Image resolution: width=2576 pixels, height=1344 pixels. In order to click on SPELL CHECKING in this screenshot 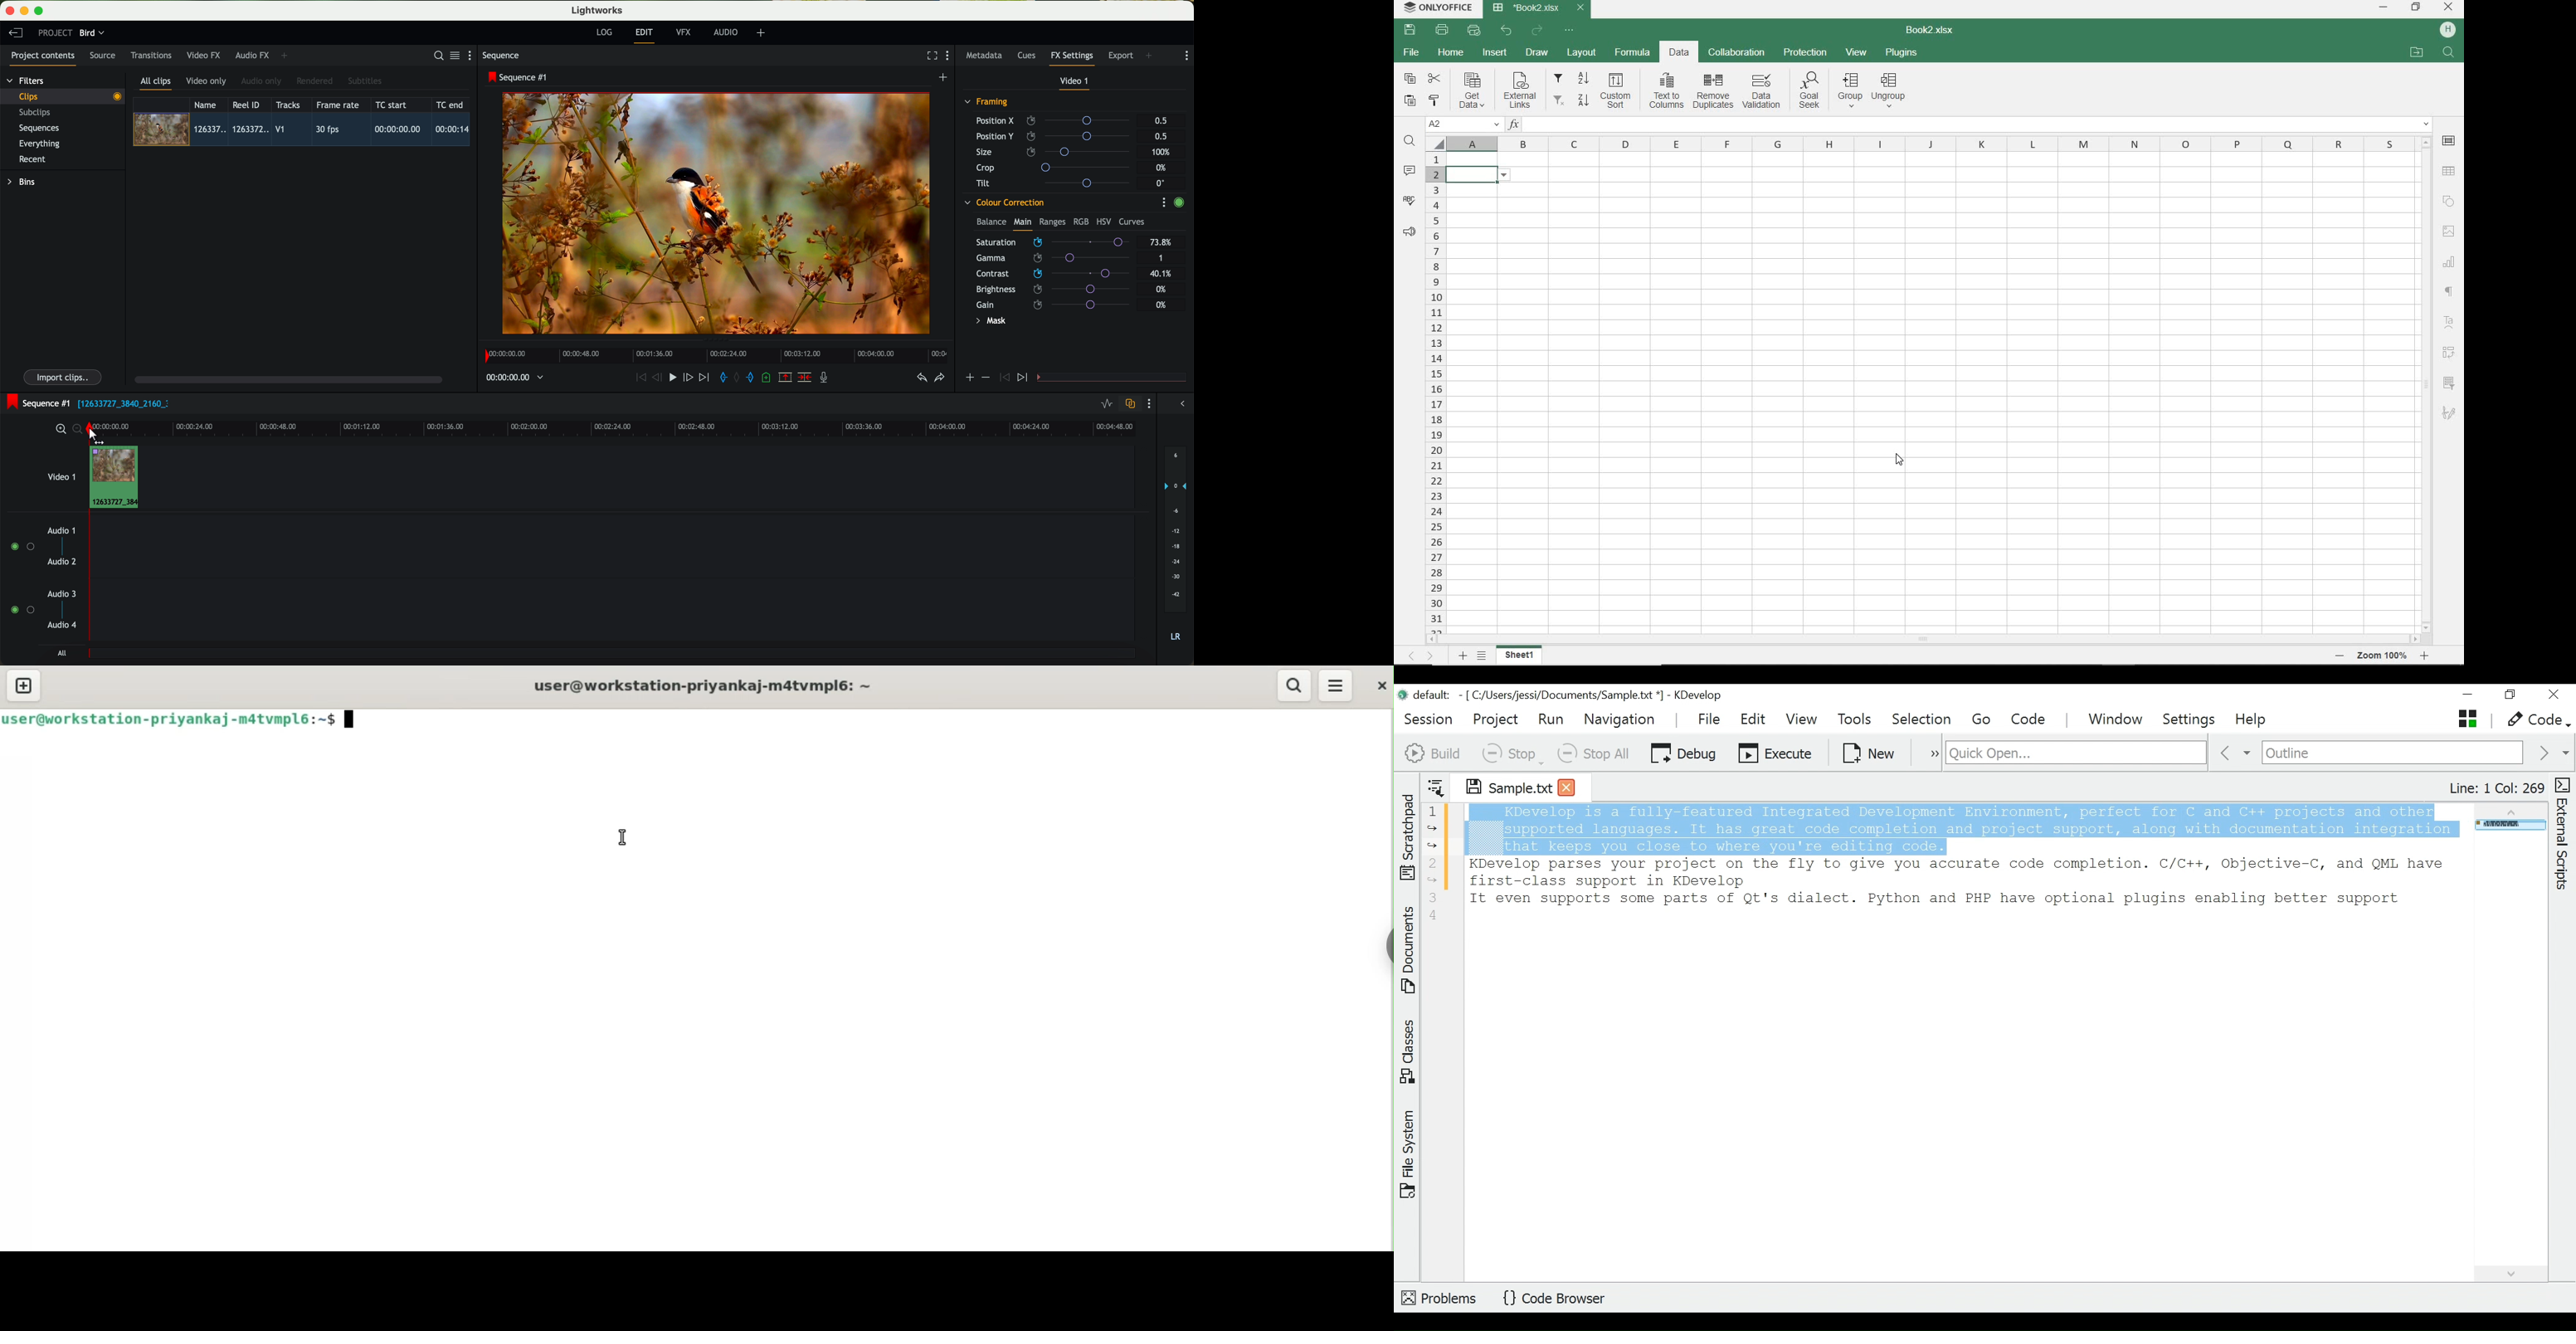, I will do `click(1410, 200)`.